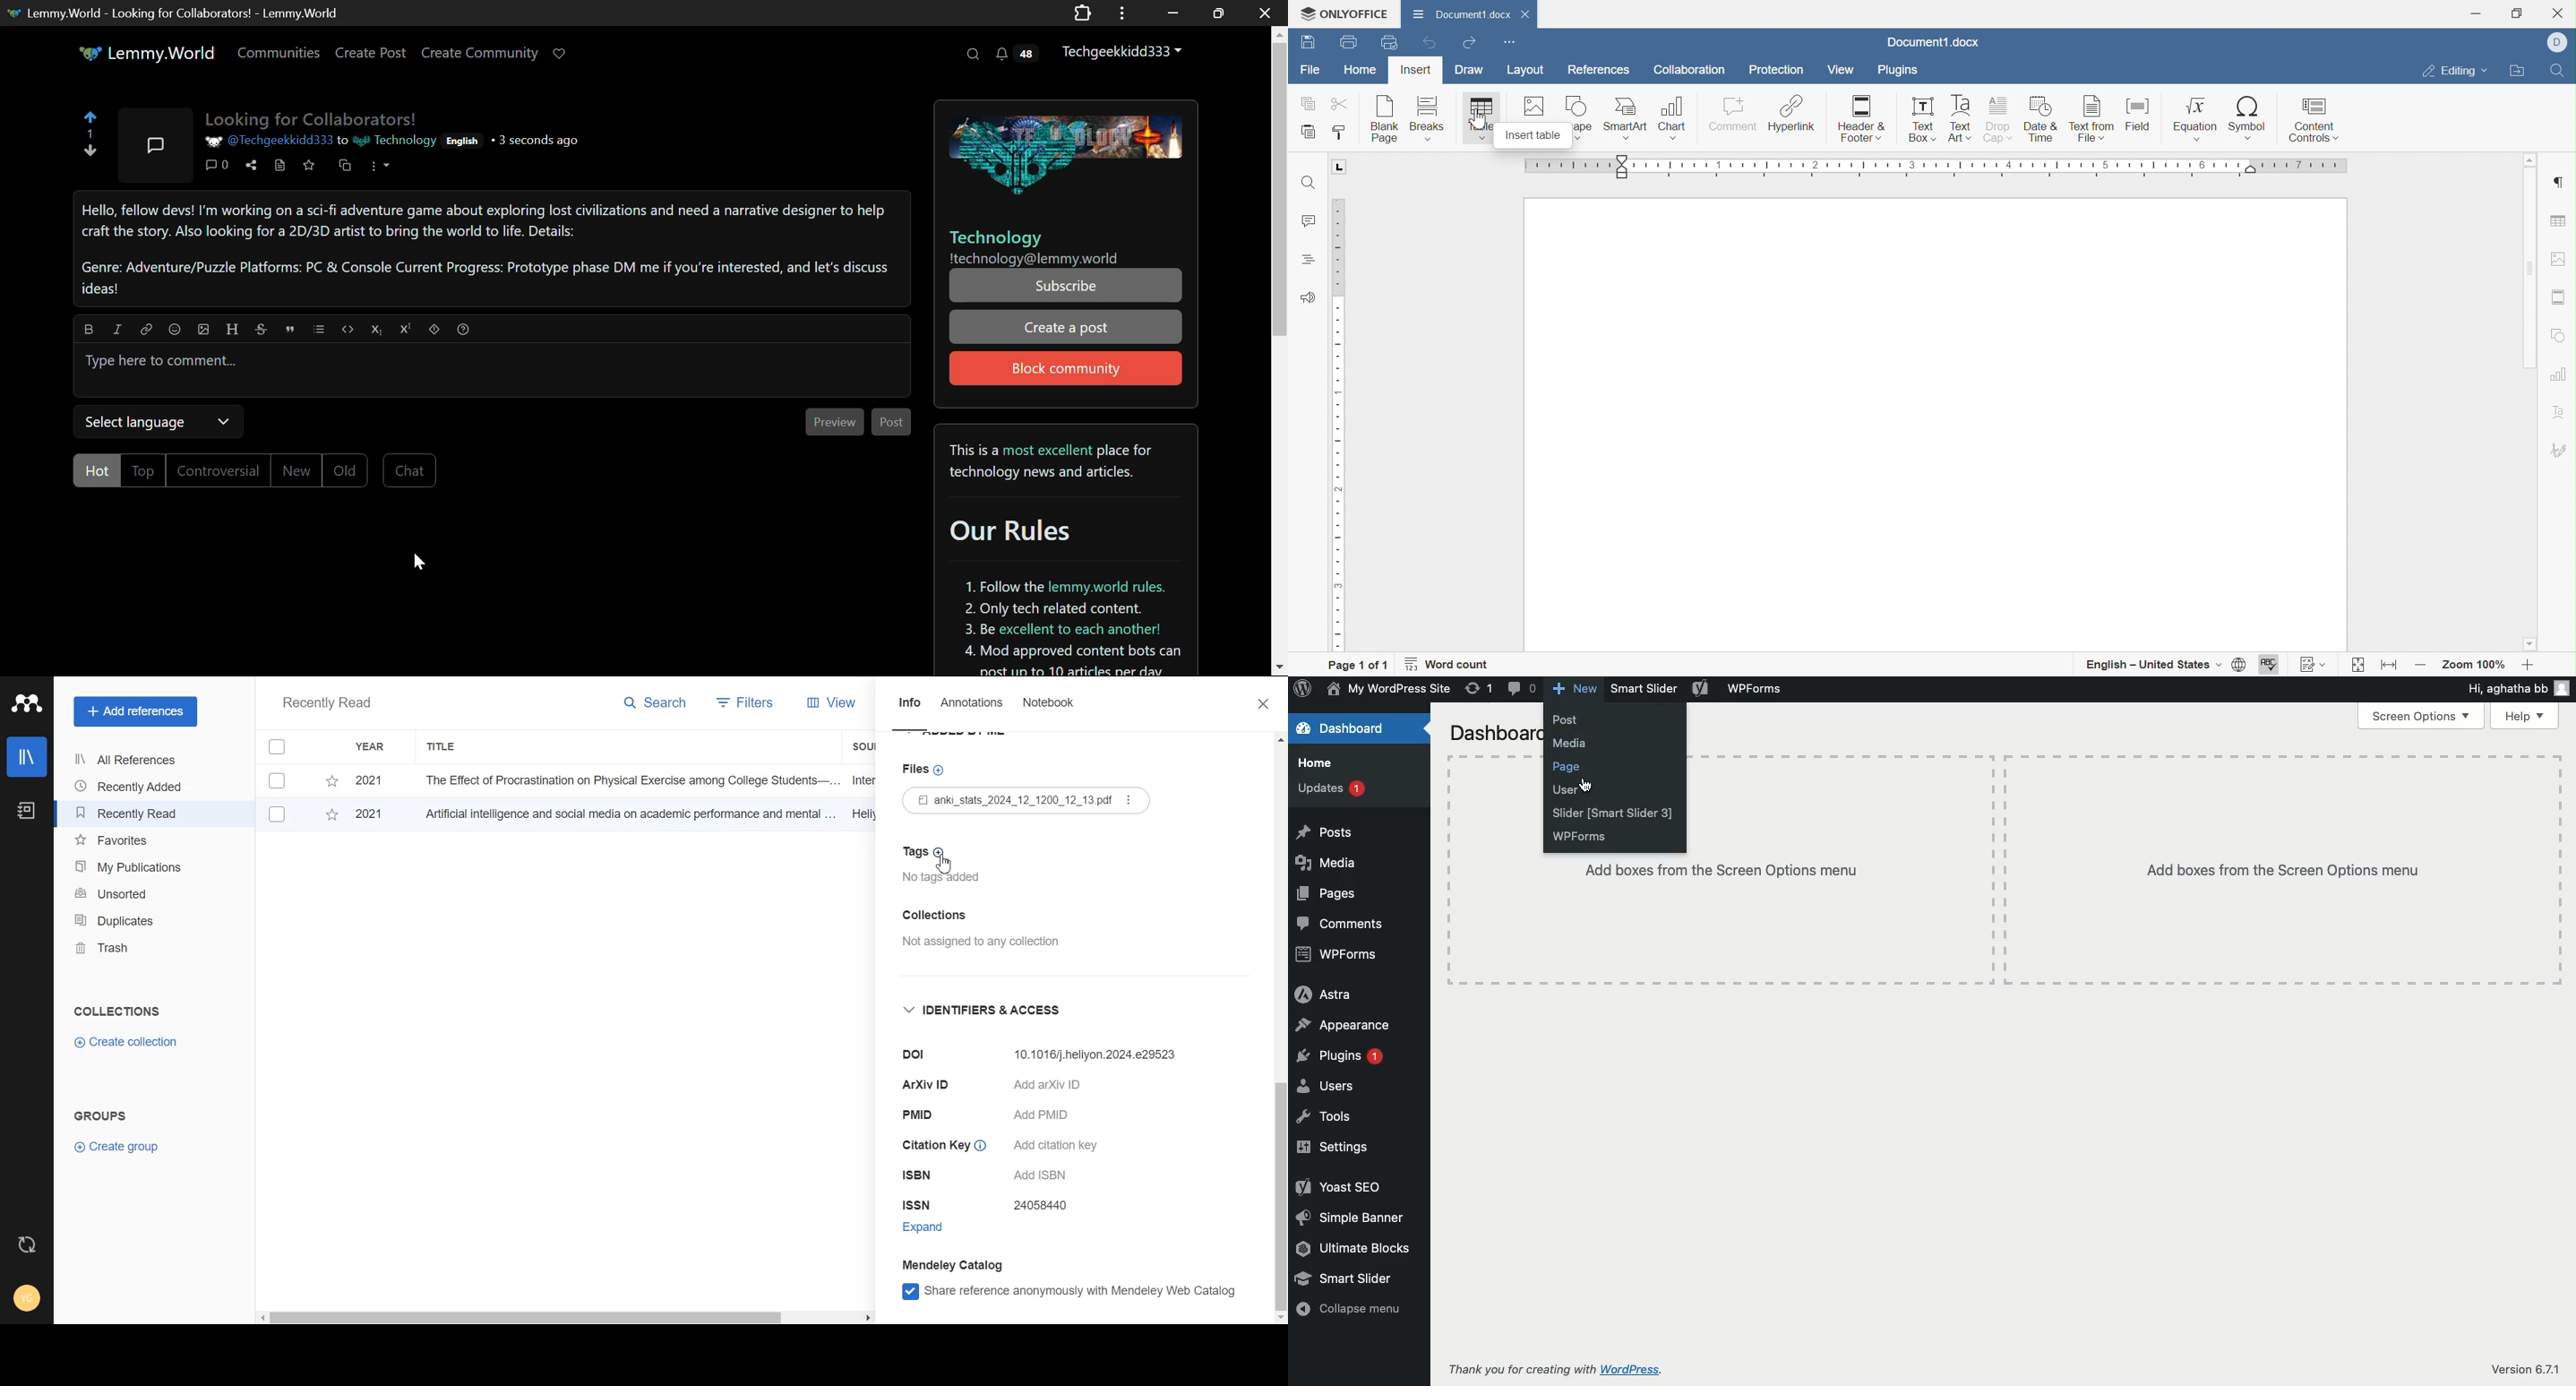 This screenshot has height=1400, width=2576. What do you see at coordinates (2561, 415) in the screenshot?
I see `Text art settings` at bounding box center [2561, 415].